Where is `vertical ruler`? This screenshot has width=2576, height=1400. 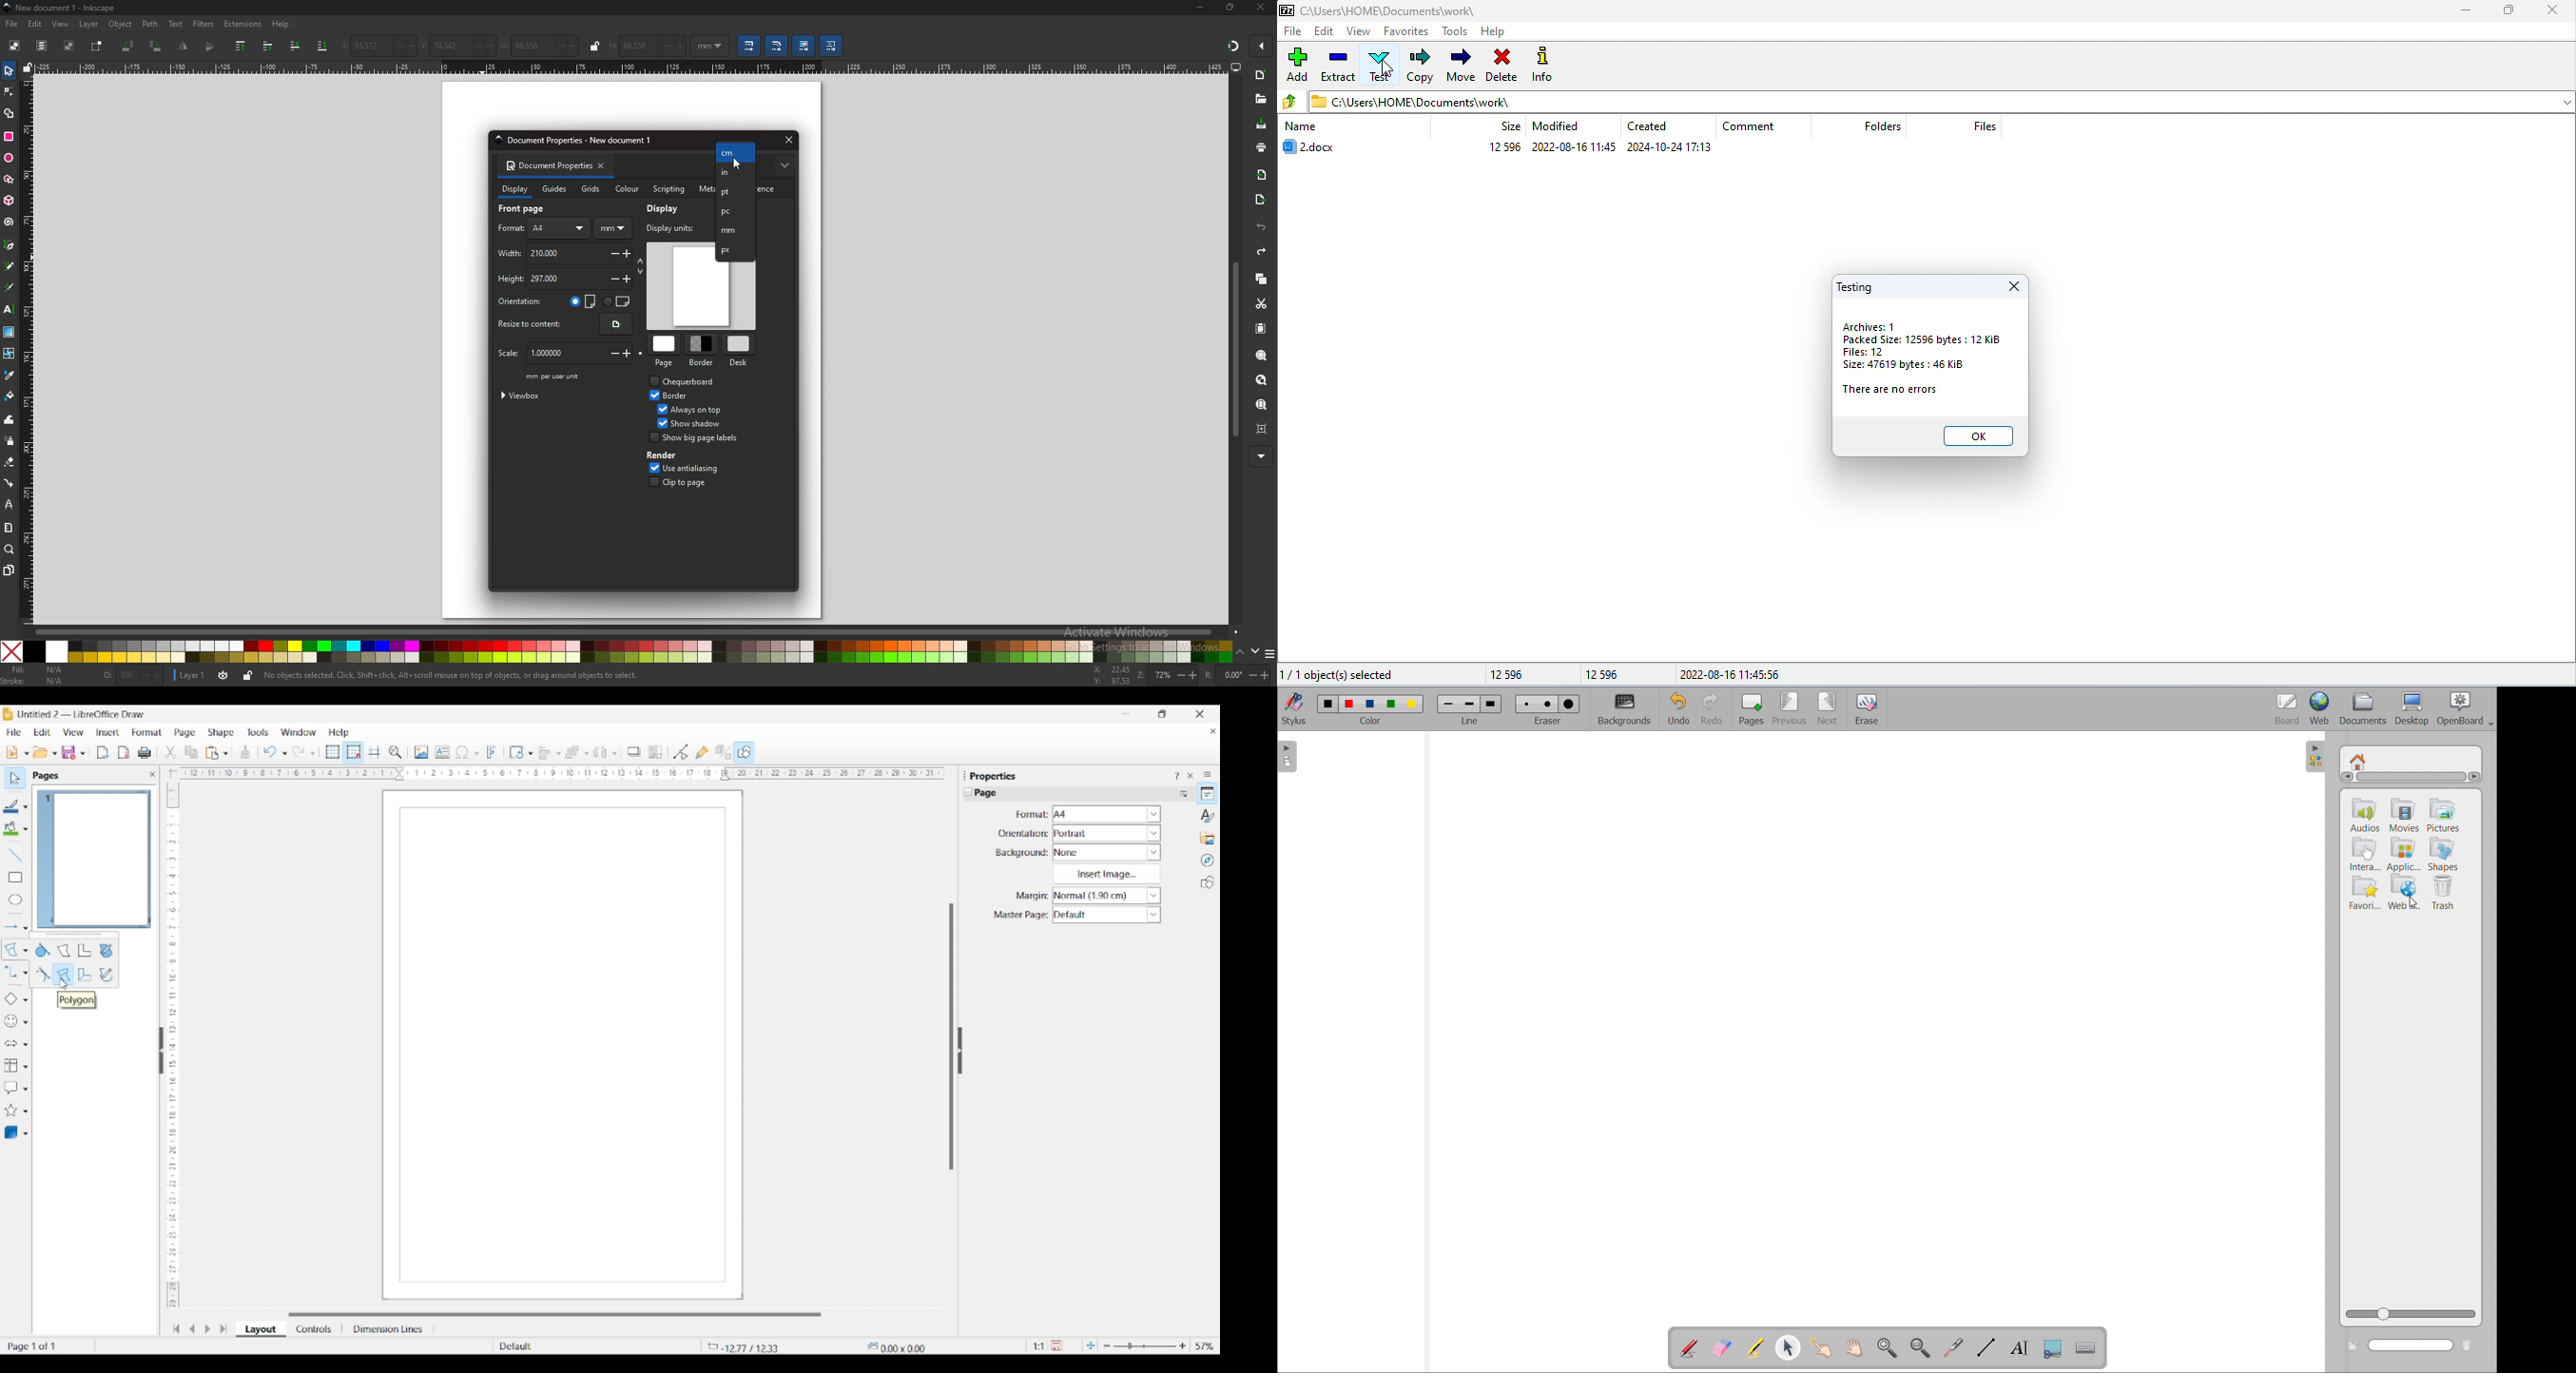 vertical ruler is located at coordinates (27, 348).